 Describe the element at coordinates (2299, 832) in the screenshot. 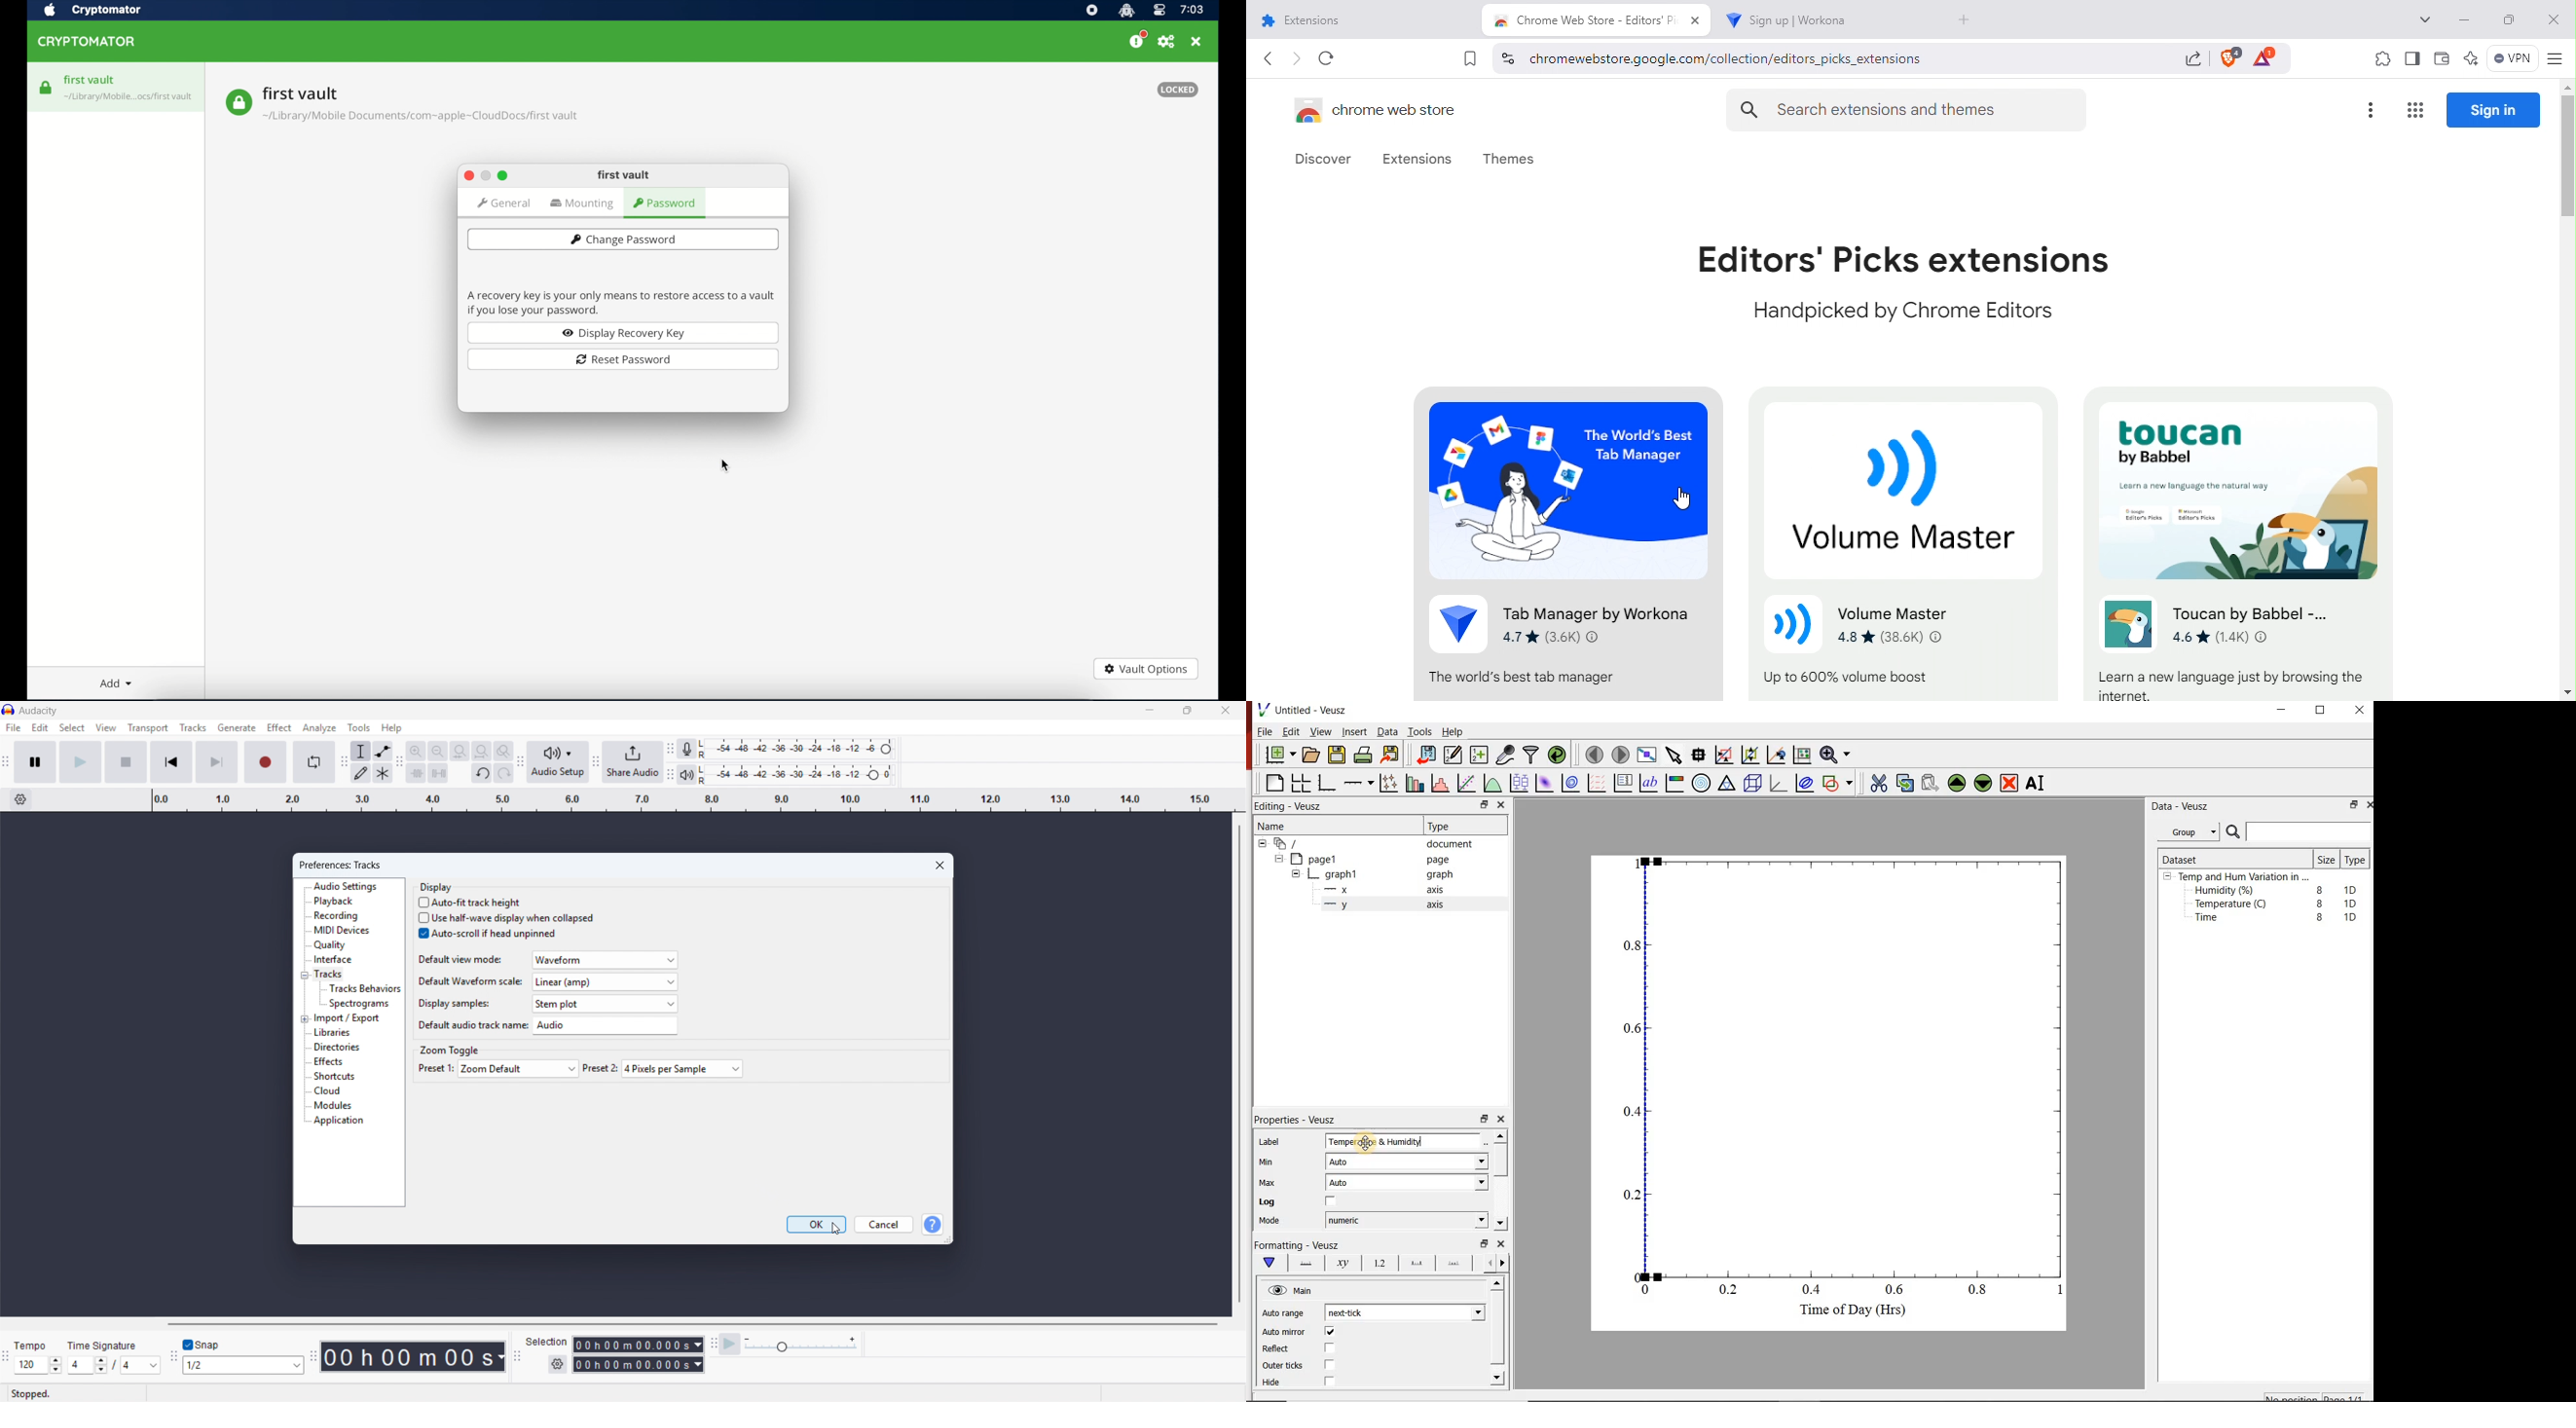

I see `Search bar` at that location.